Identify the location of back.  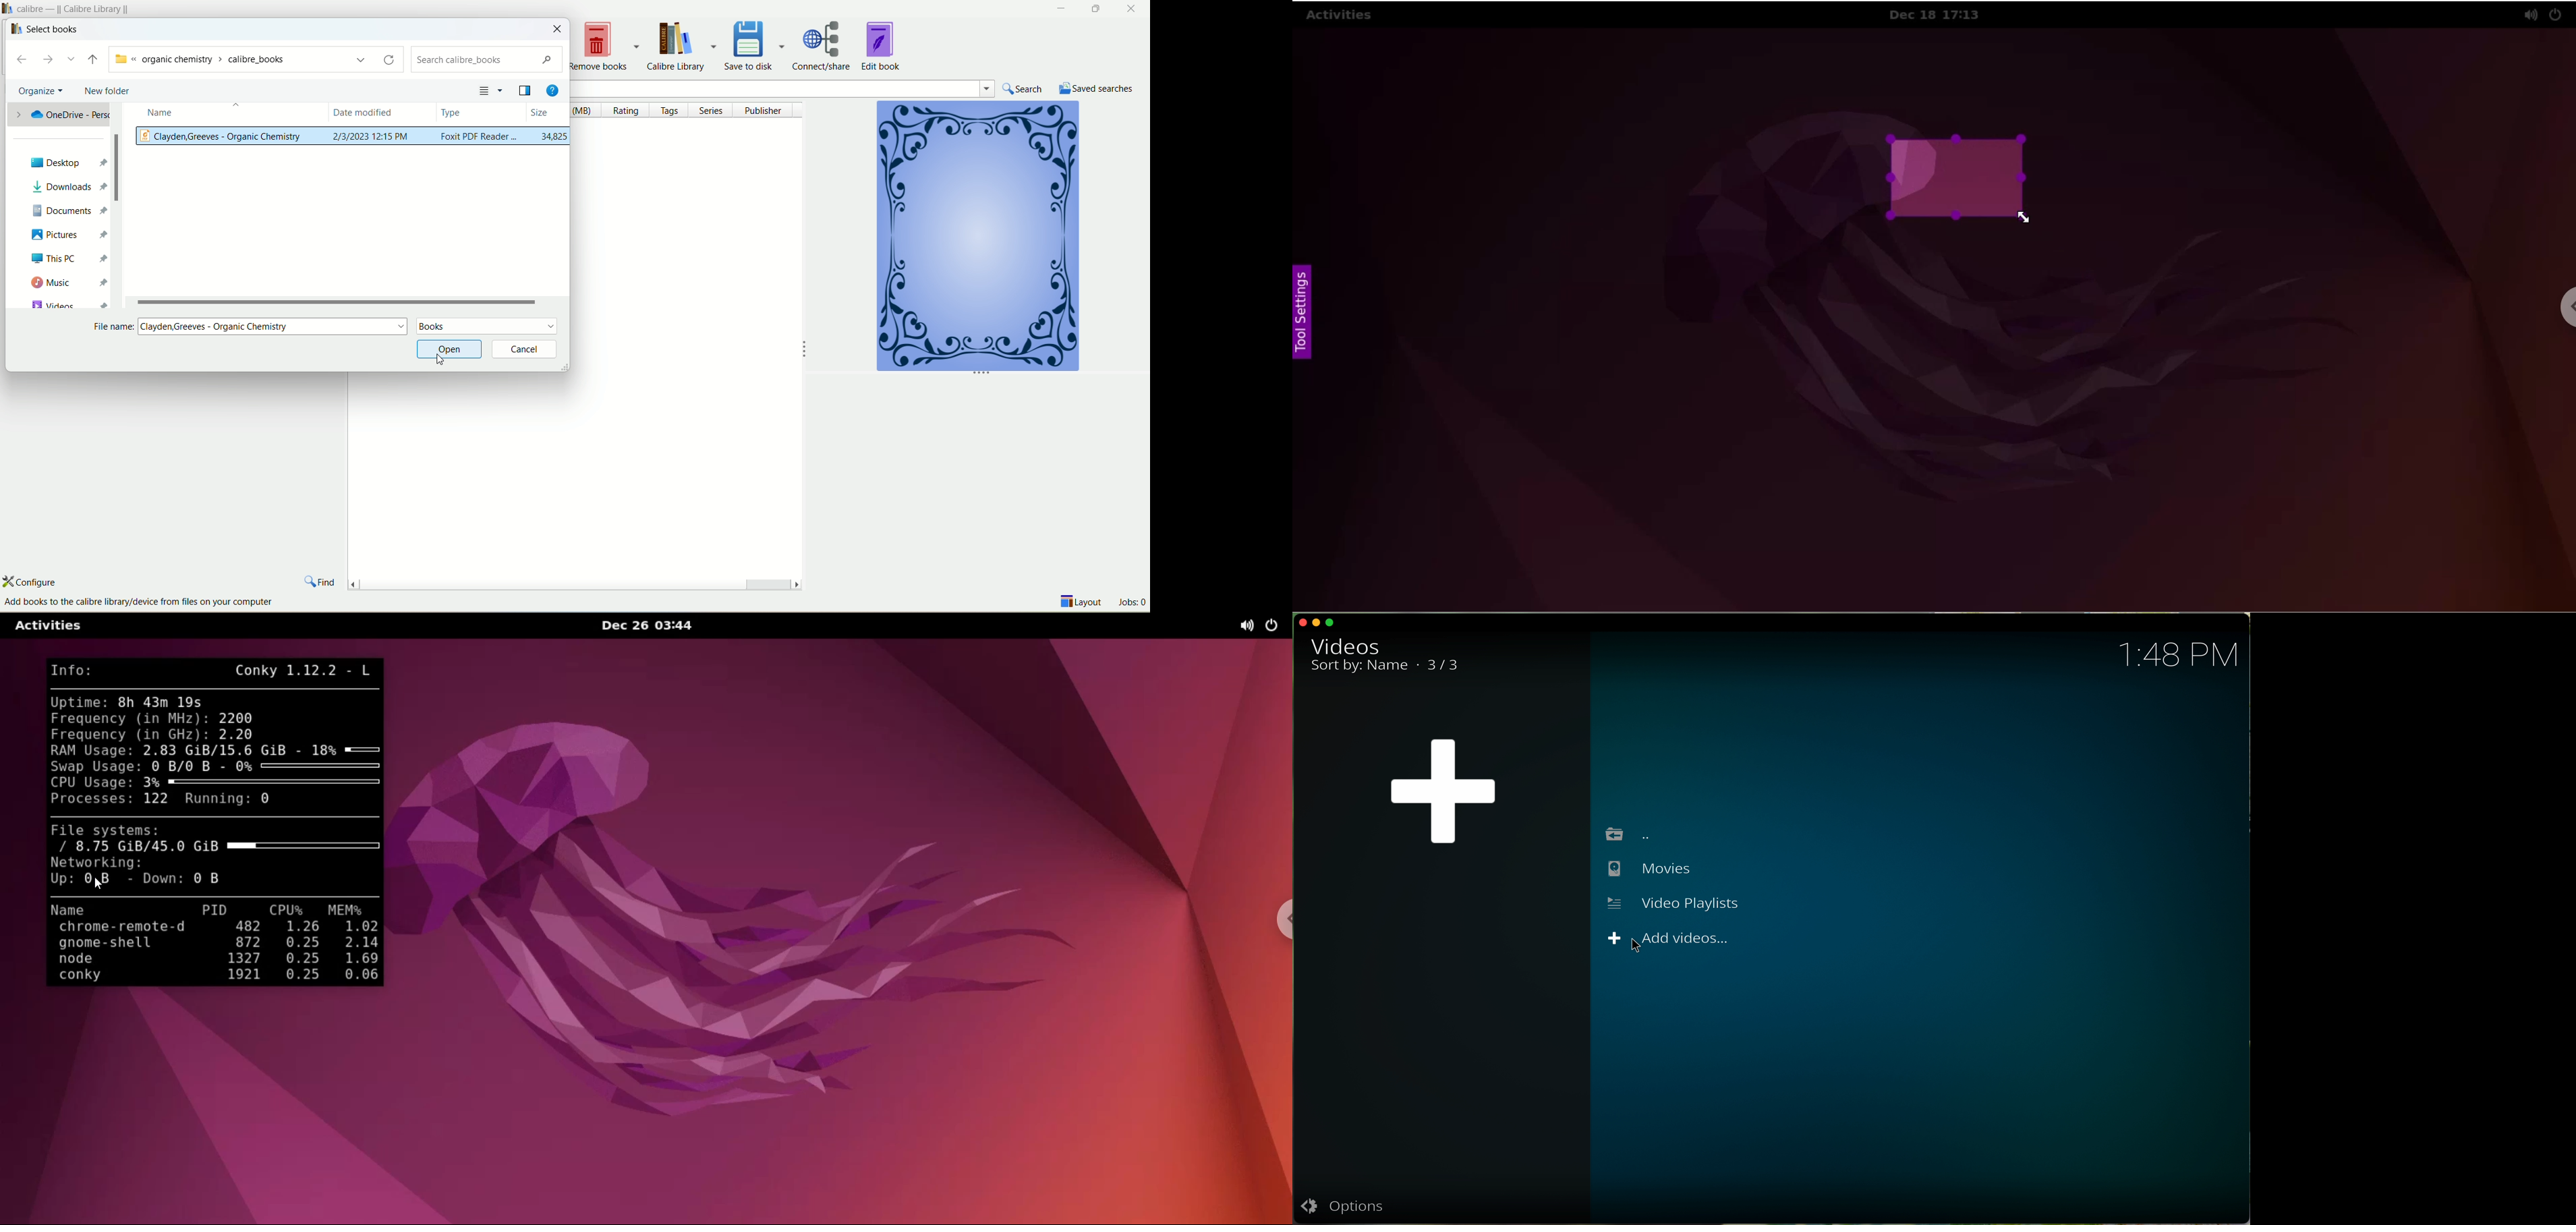
(24, 61).